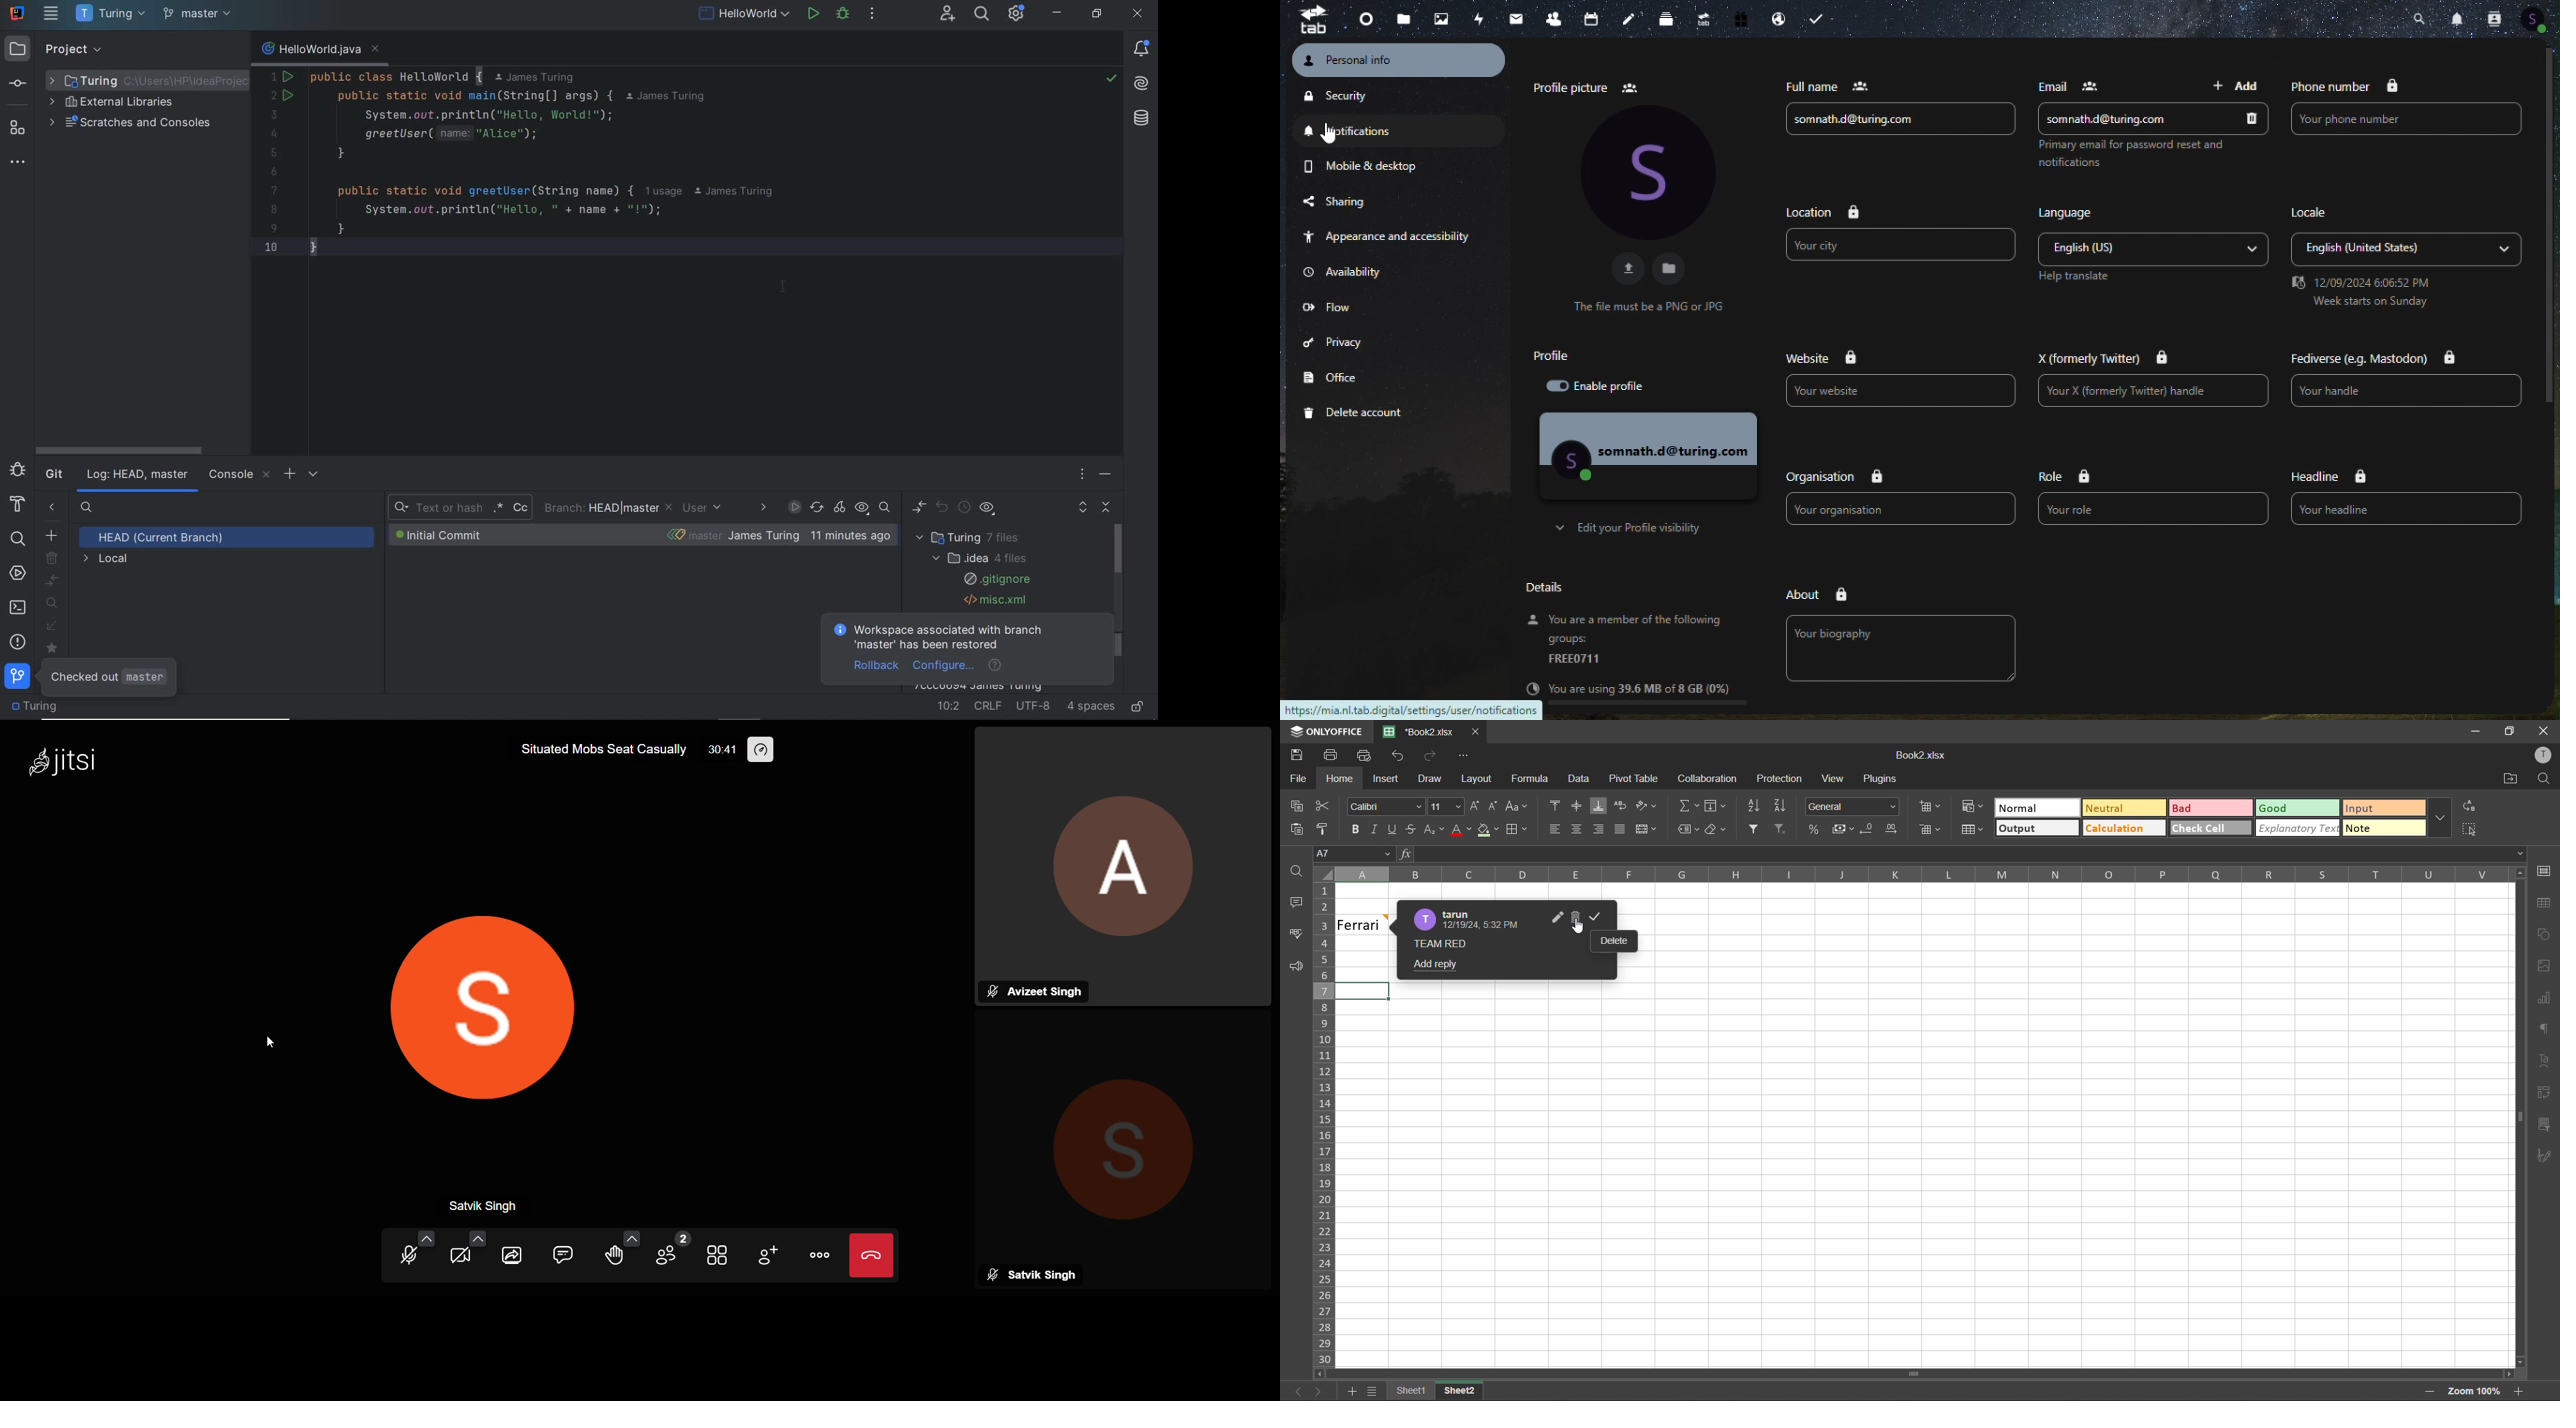 The width and height of the screenshot is (2576, 1428). What do you see at coordinates (2077, 277) in the screenshot?
I see `Help translate` at bounding box center [2077, 277].